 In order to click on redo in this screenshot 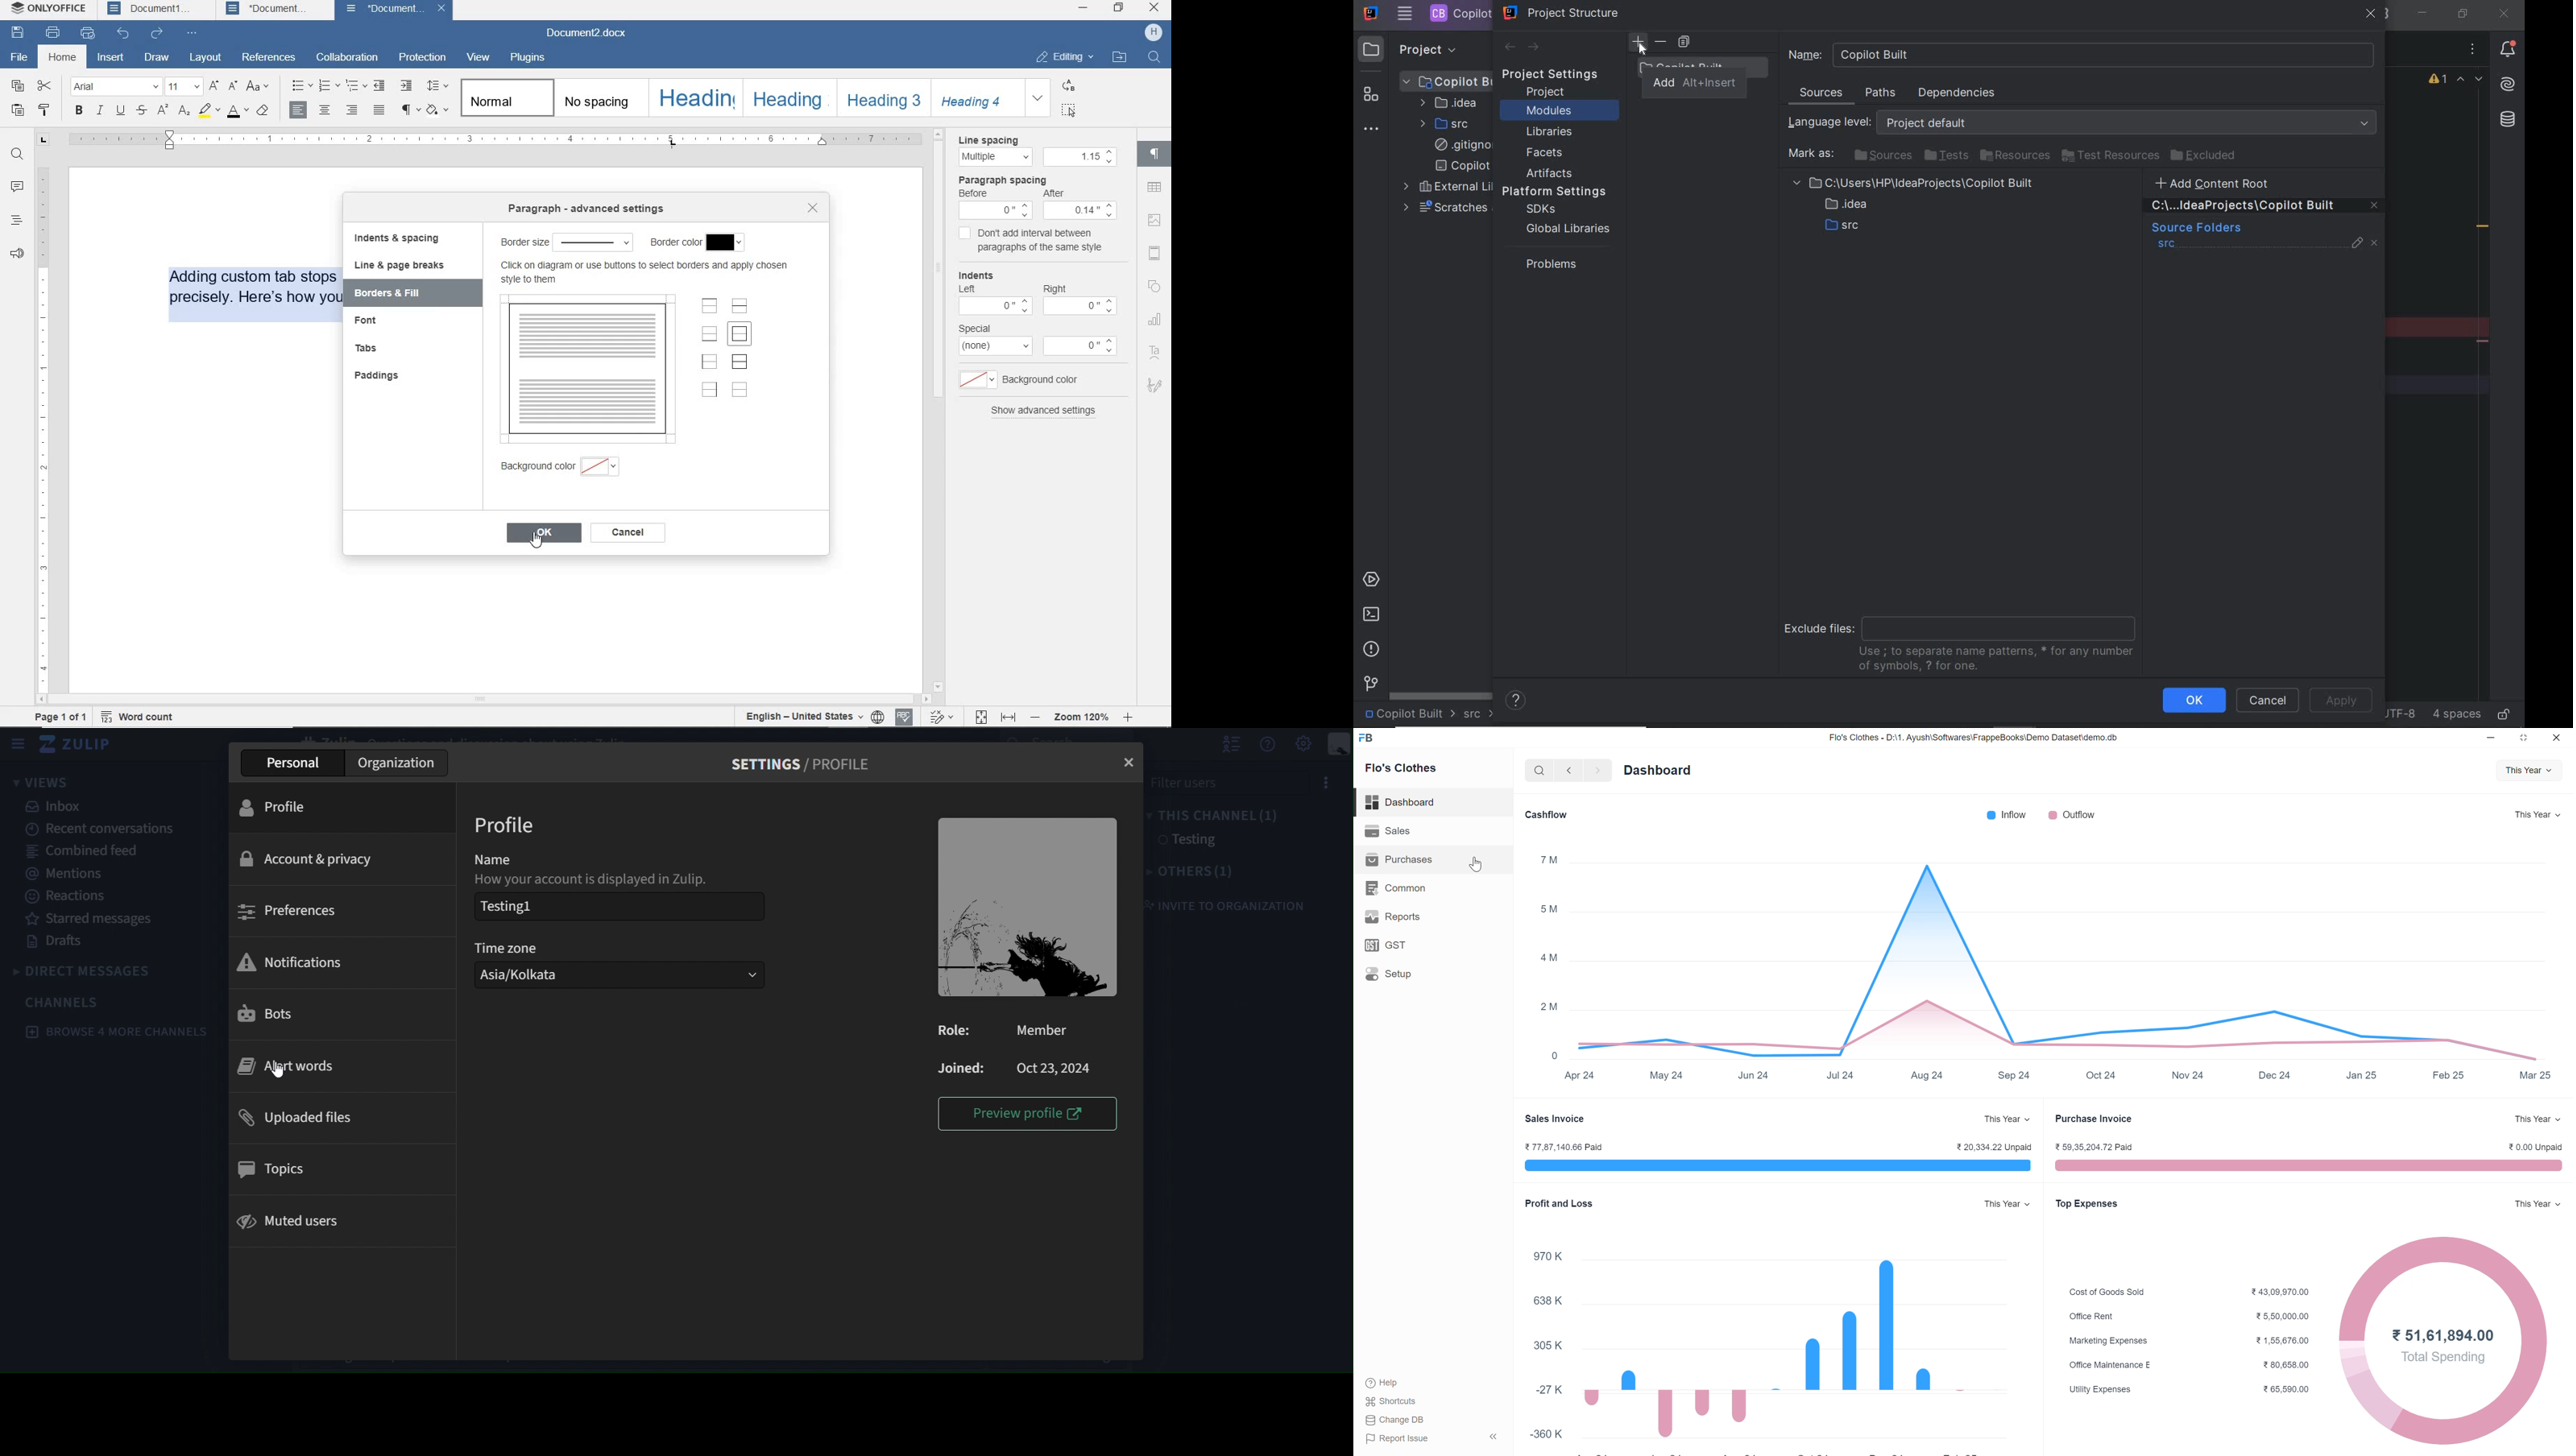, I will do `click(158, 35)`.